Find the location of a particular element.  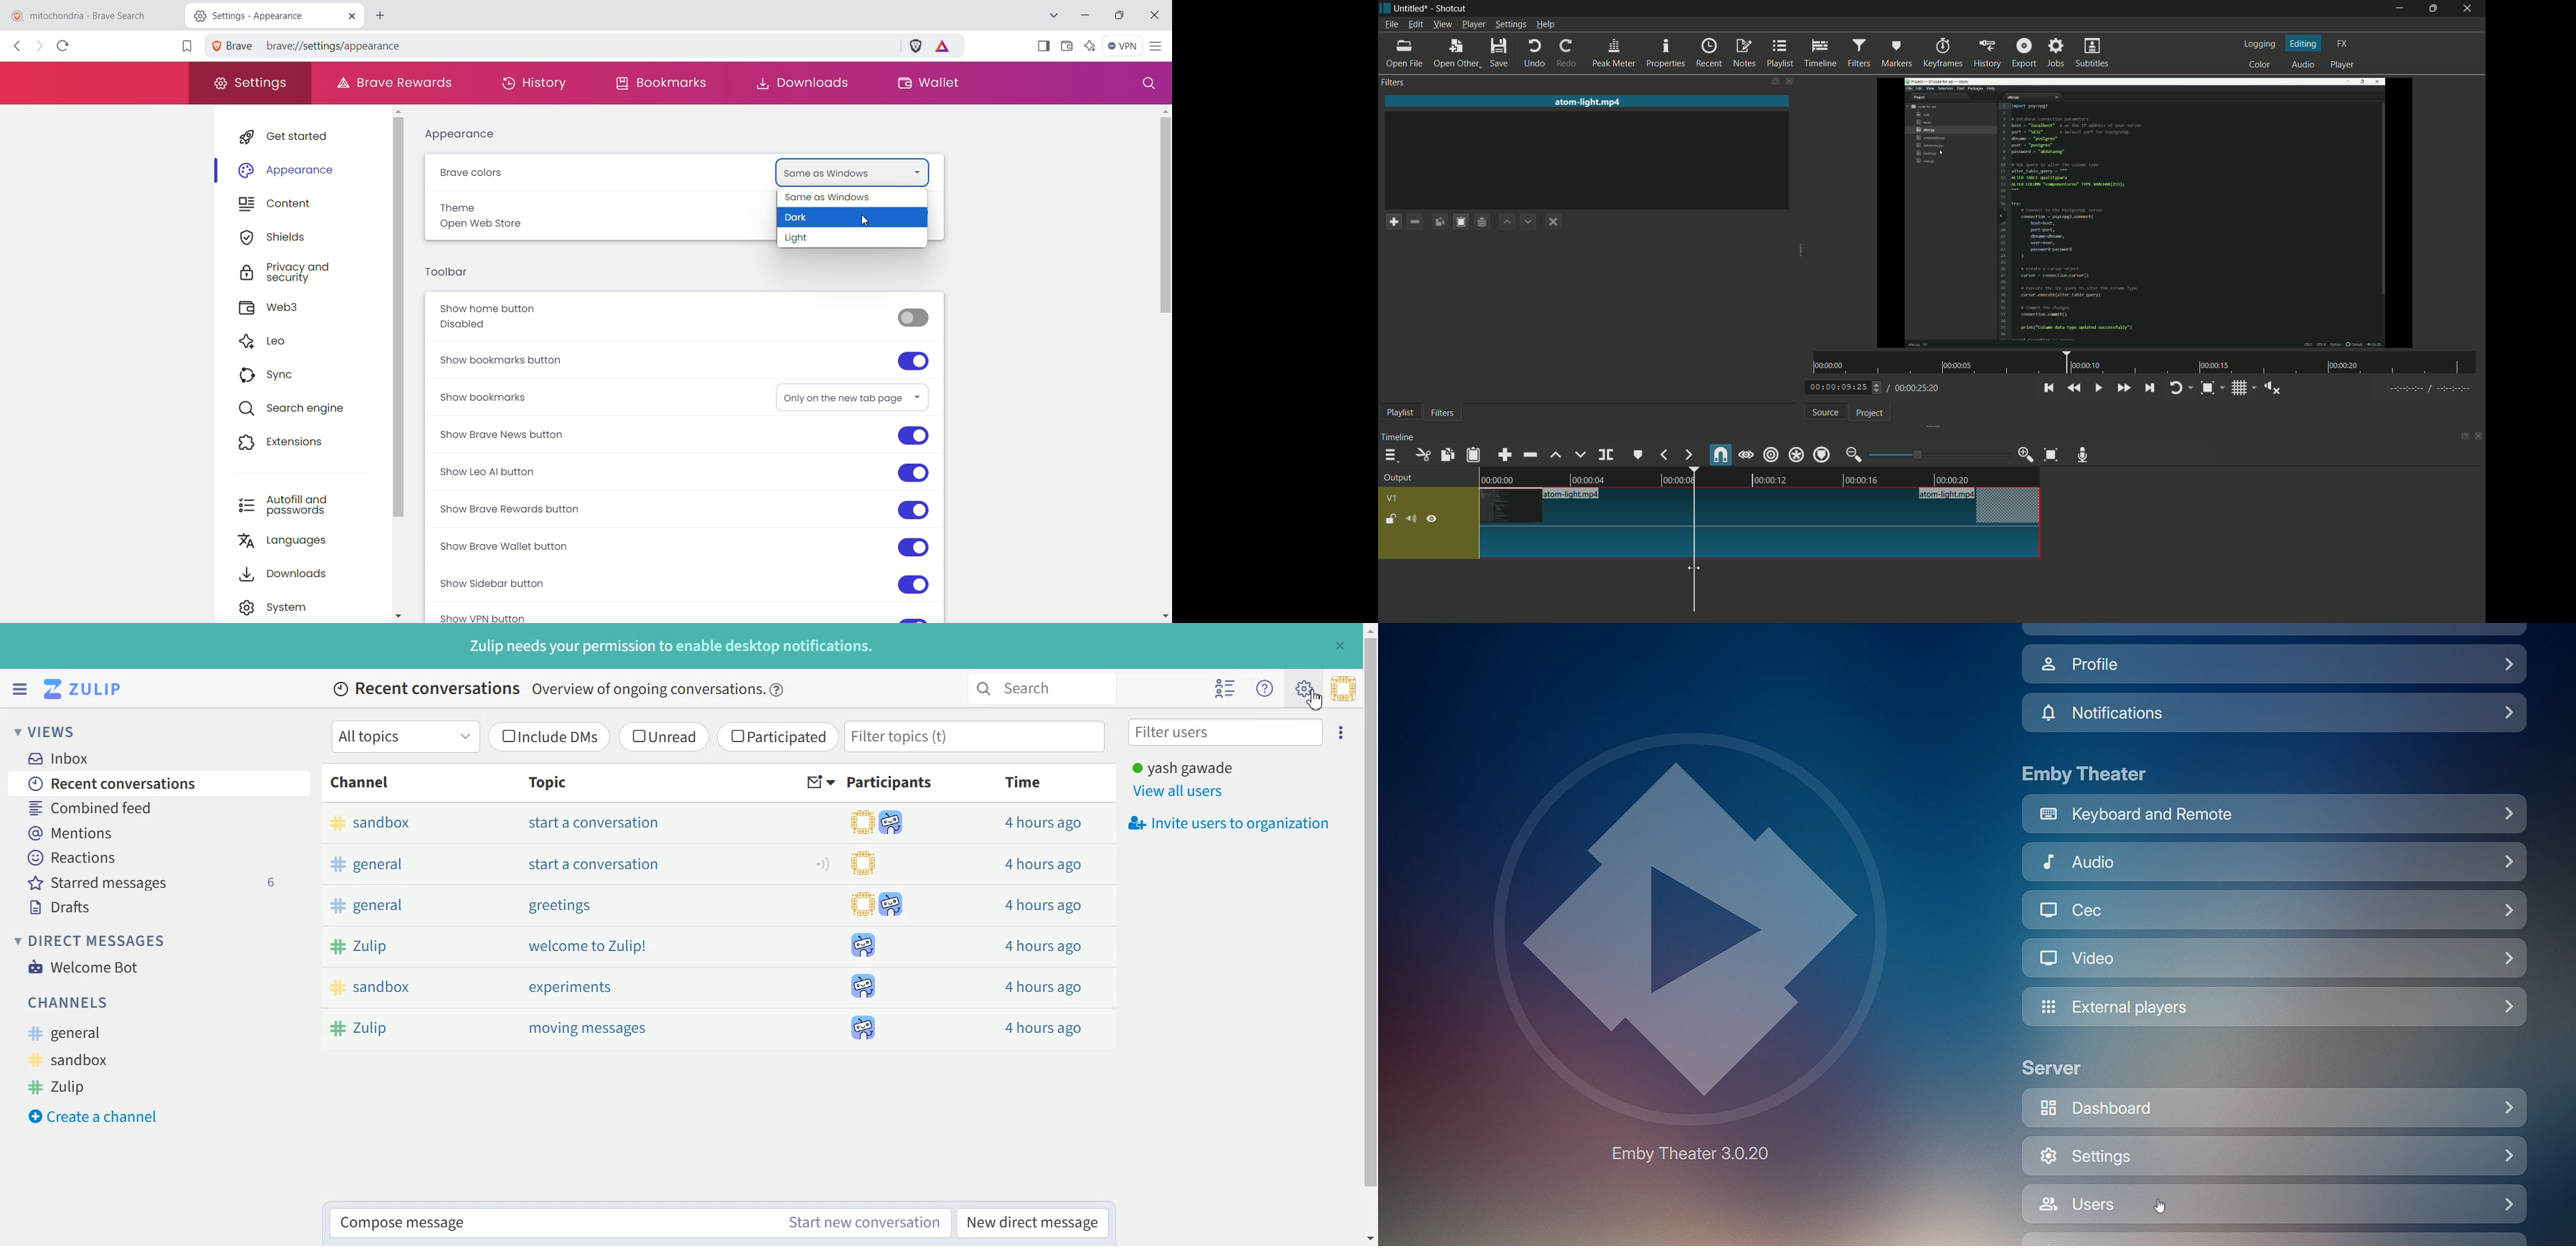

Start a conversation is located at coordinates (596, 863).